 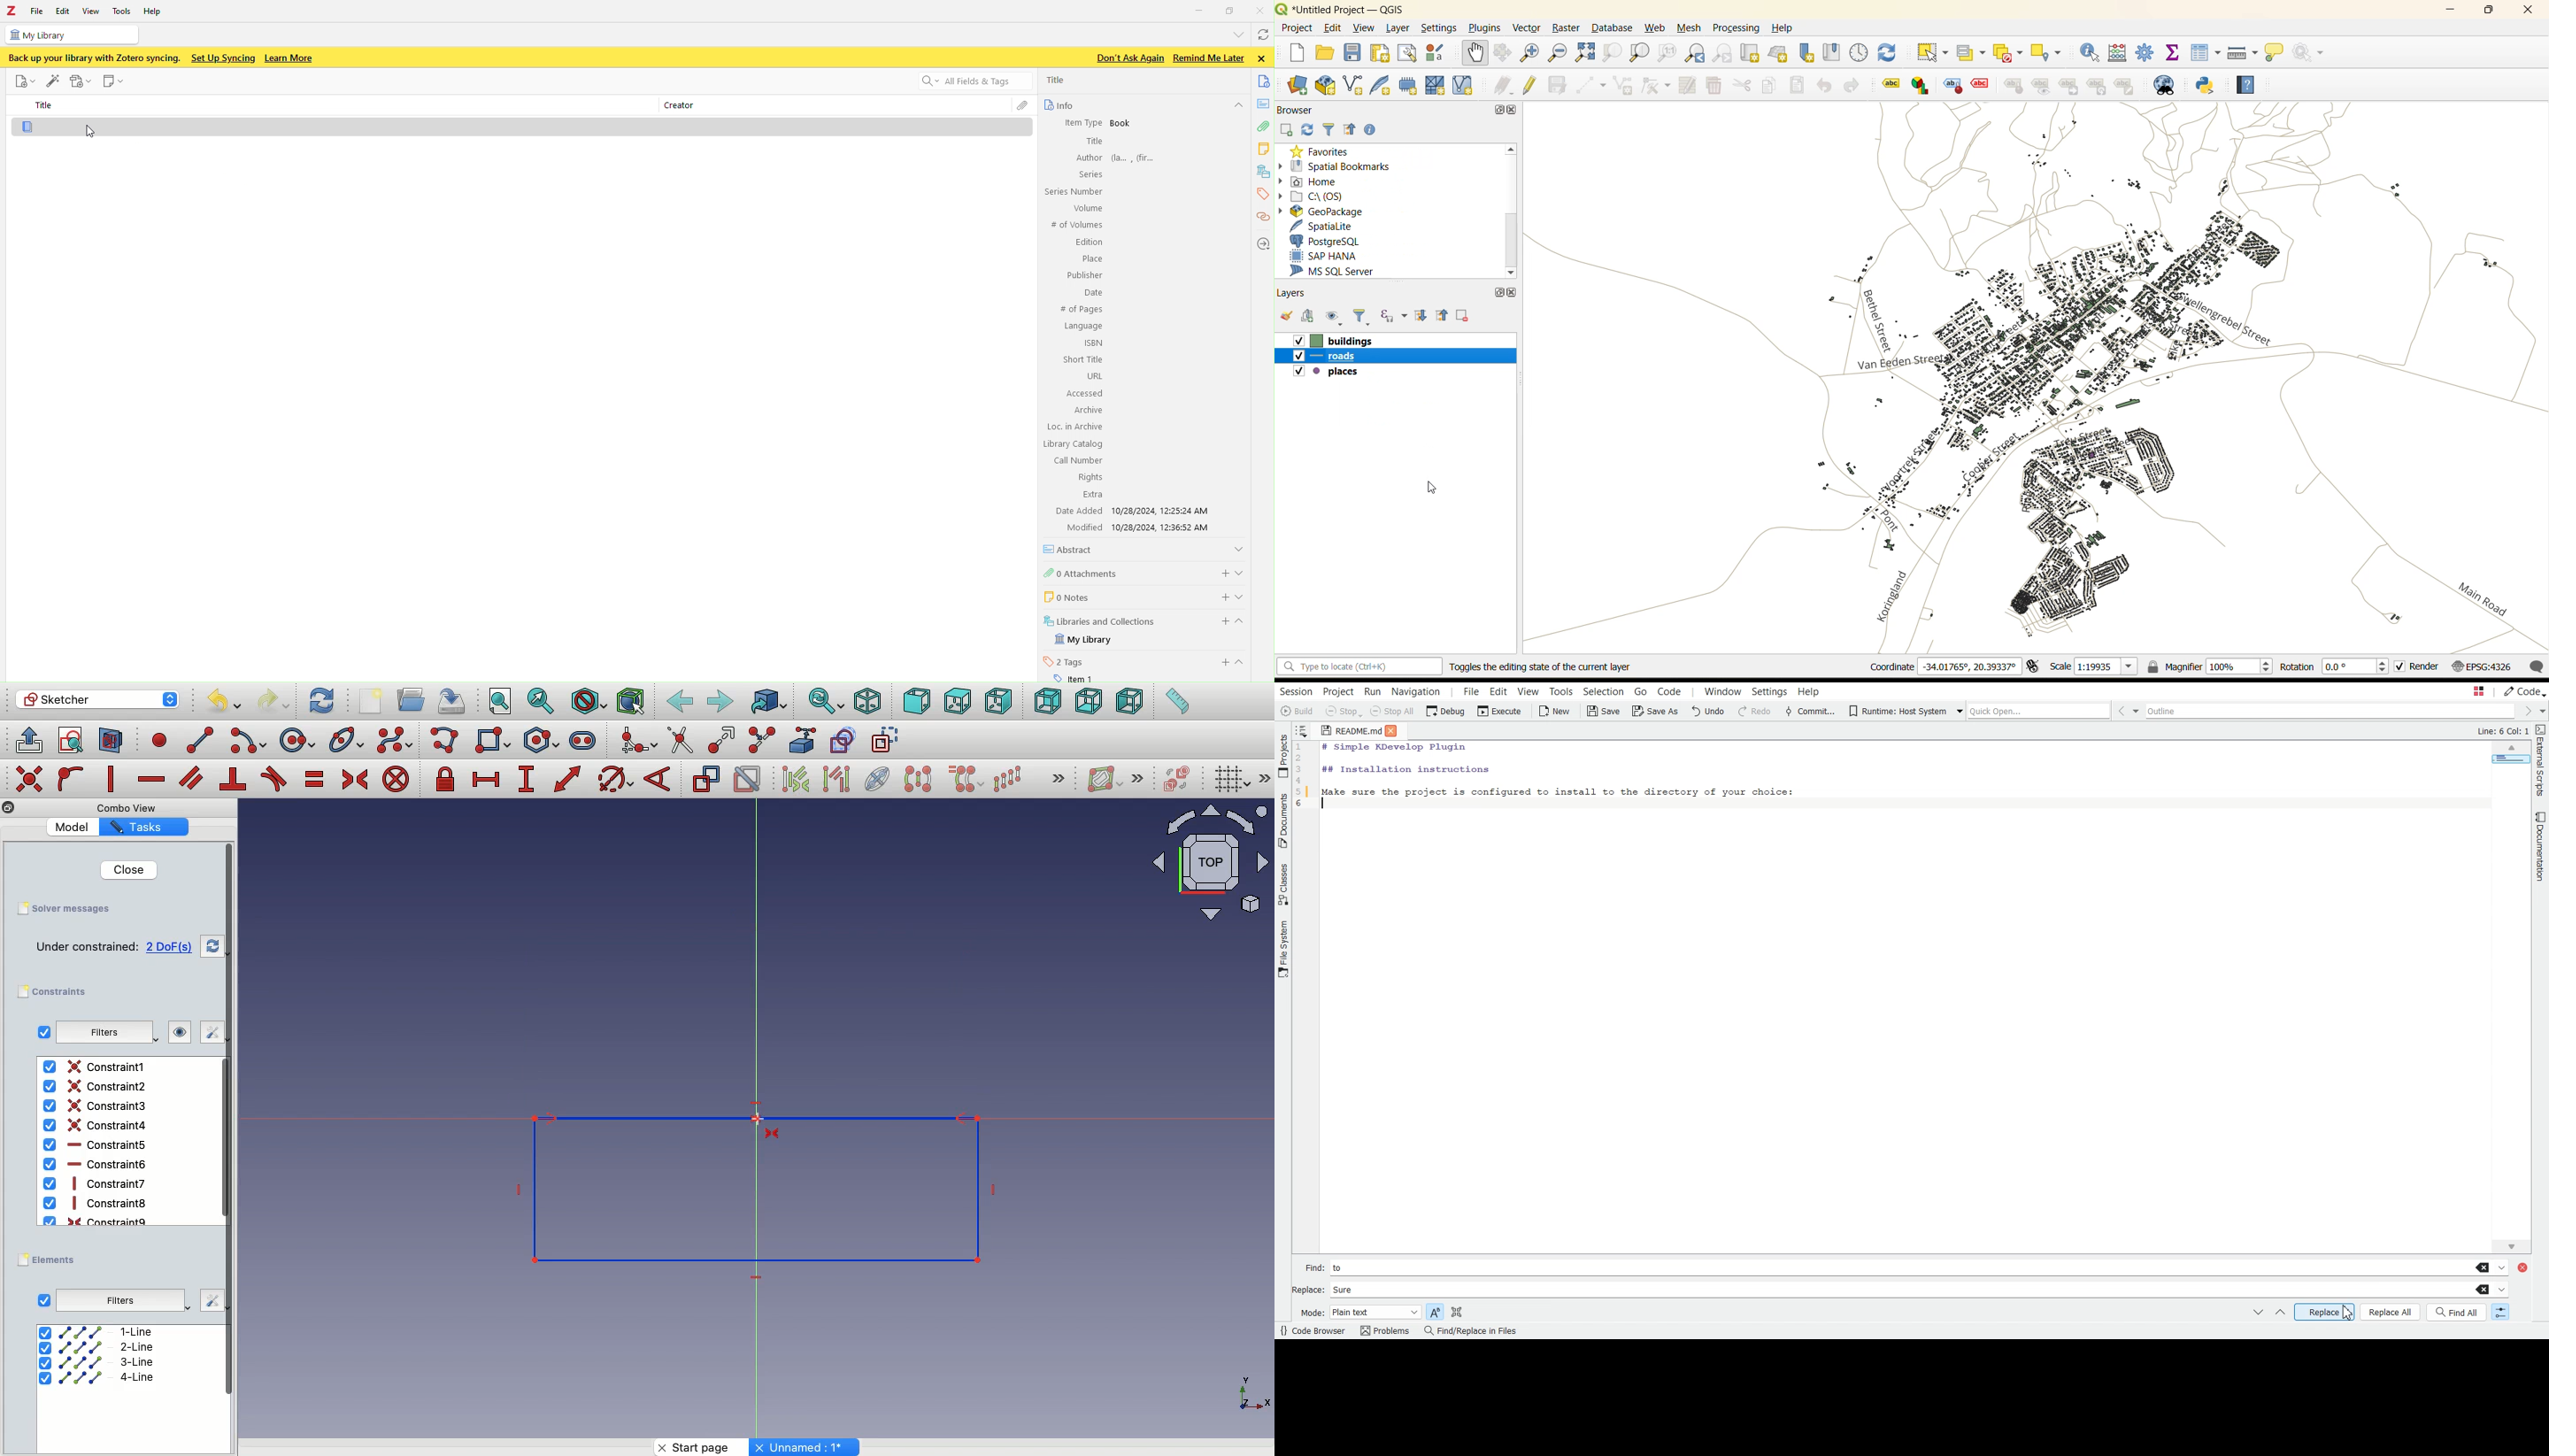 I want to click on close, so click(x=1264, y=58).